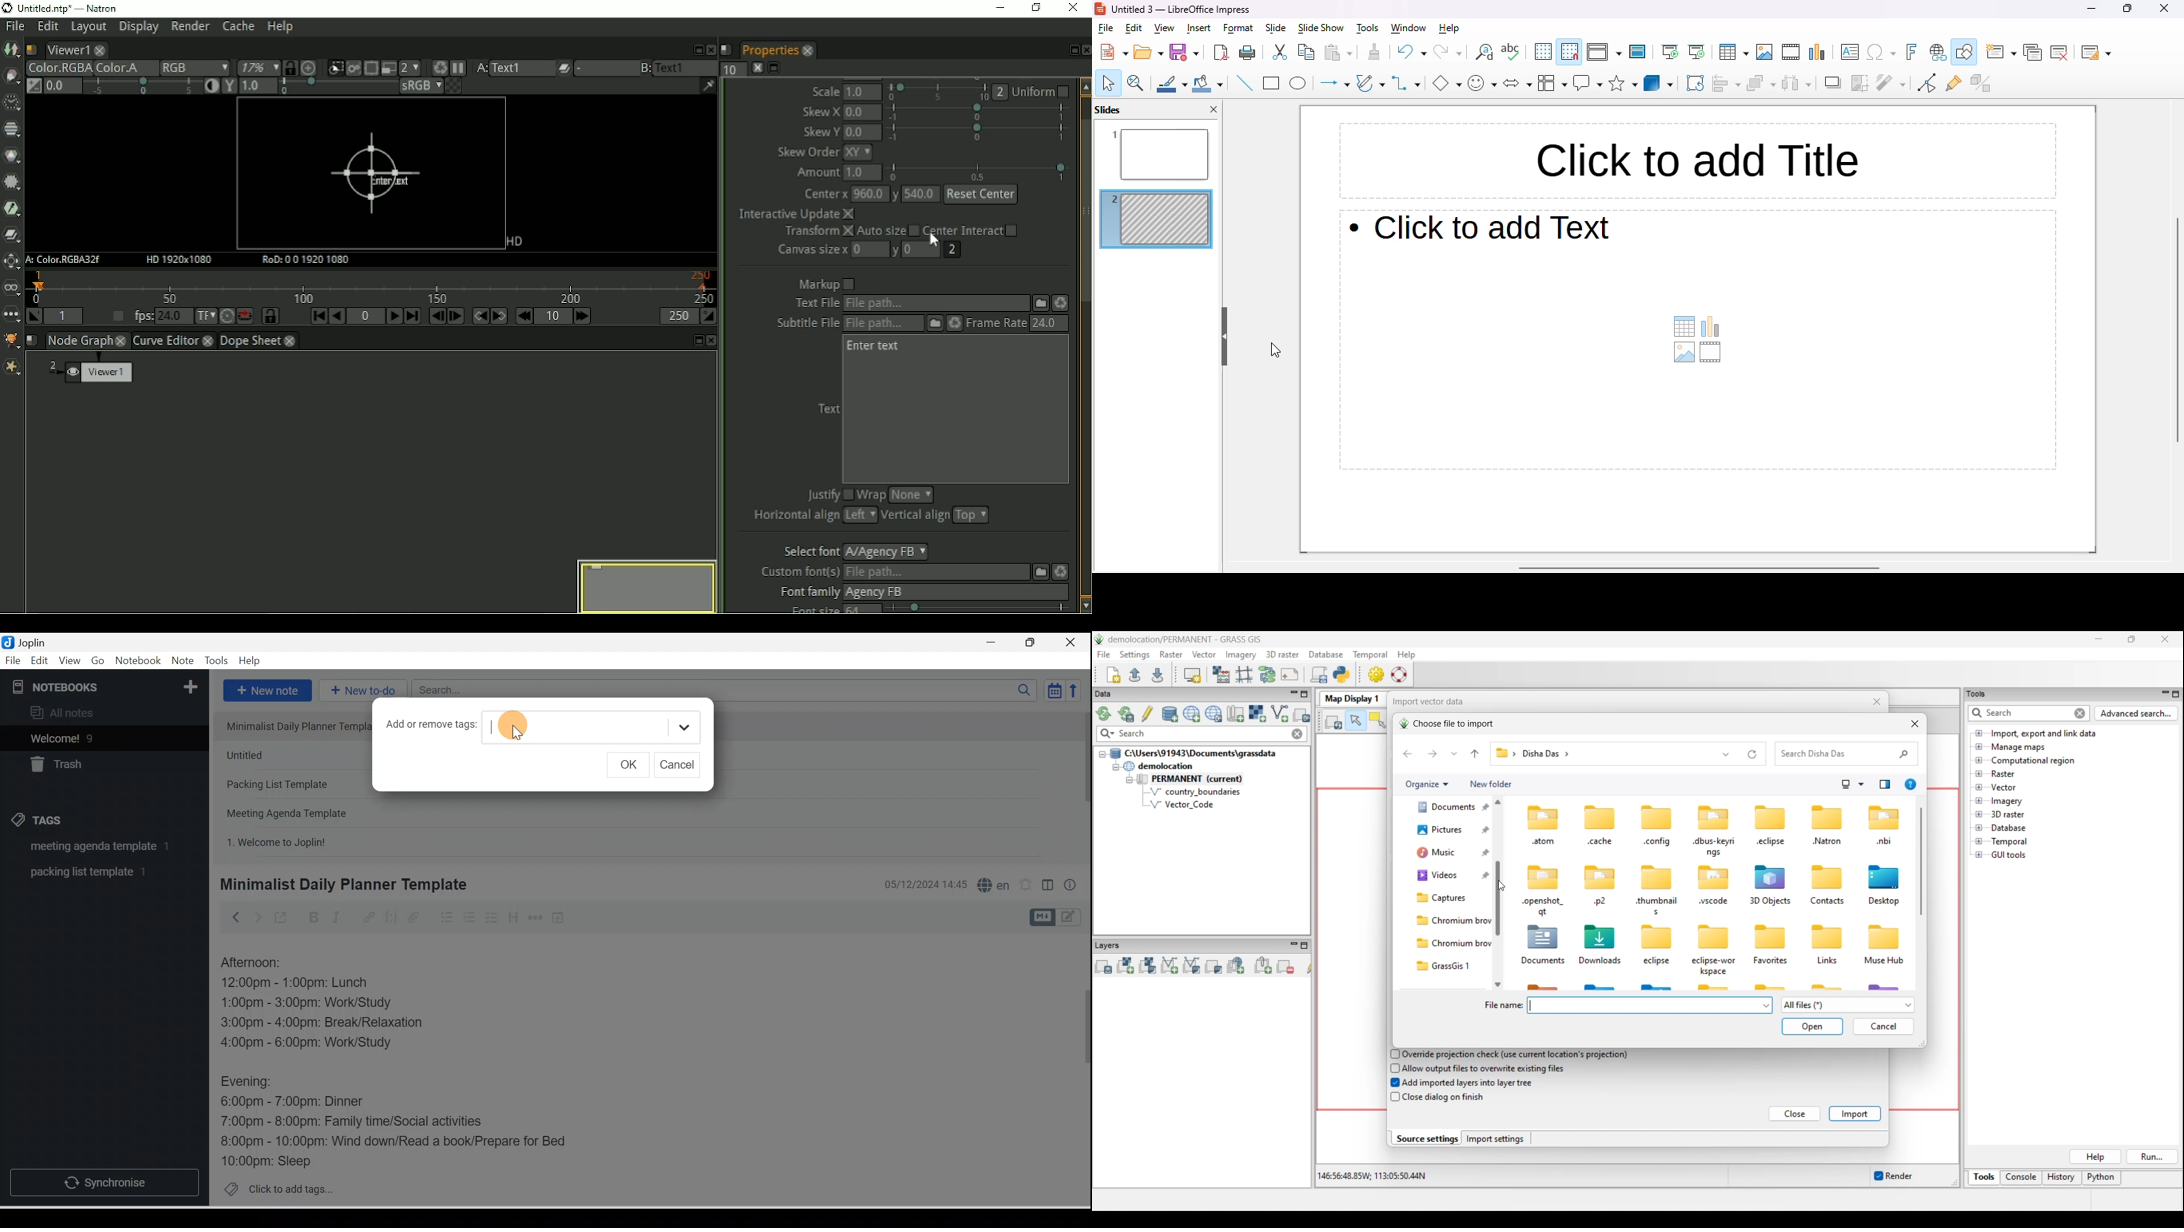 Image resolution: width=2184 pixels, height=1232 pixels. I want to click on icon, so click(1658, 818).